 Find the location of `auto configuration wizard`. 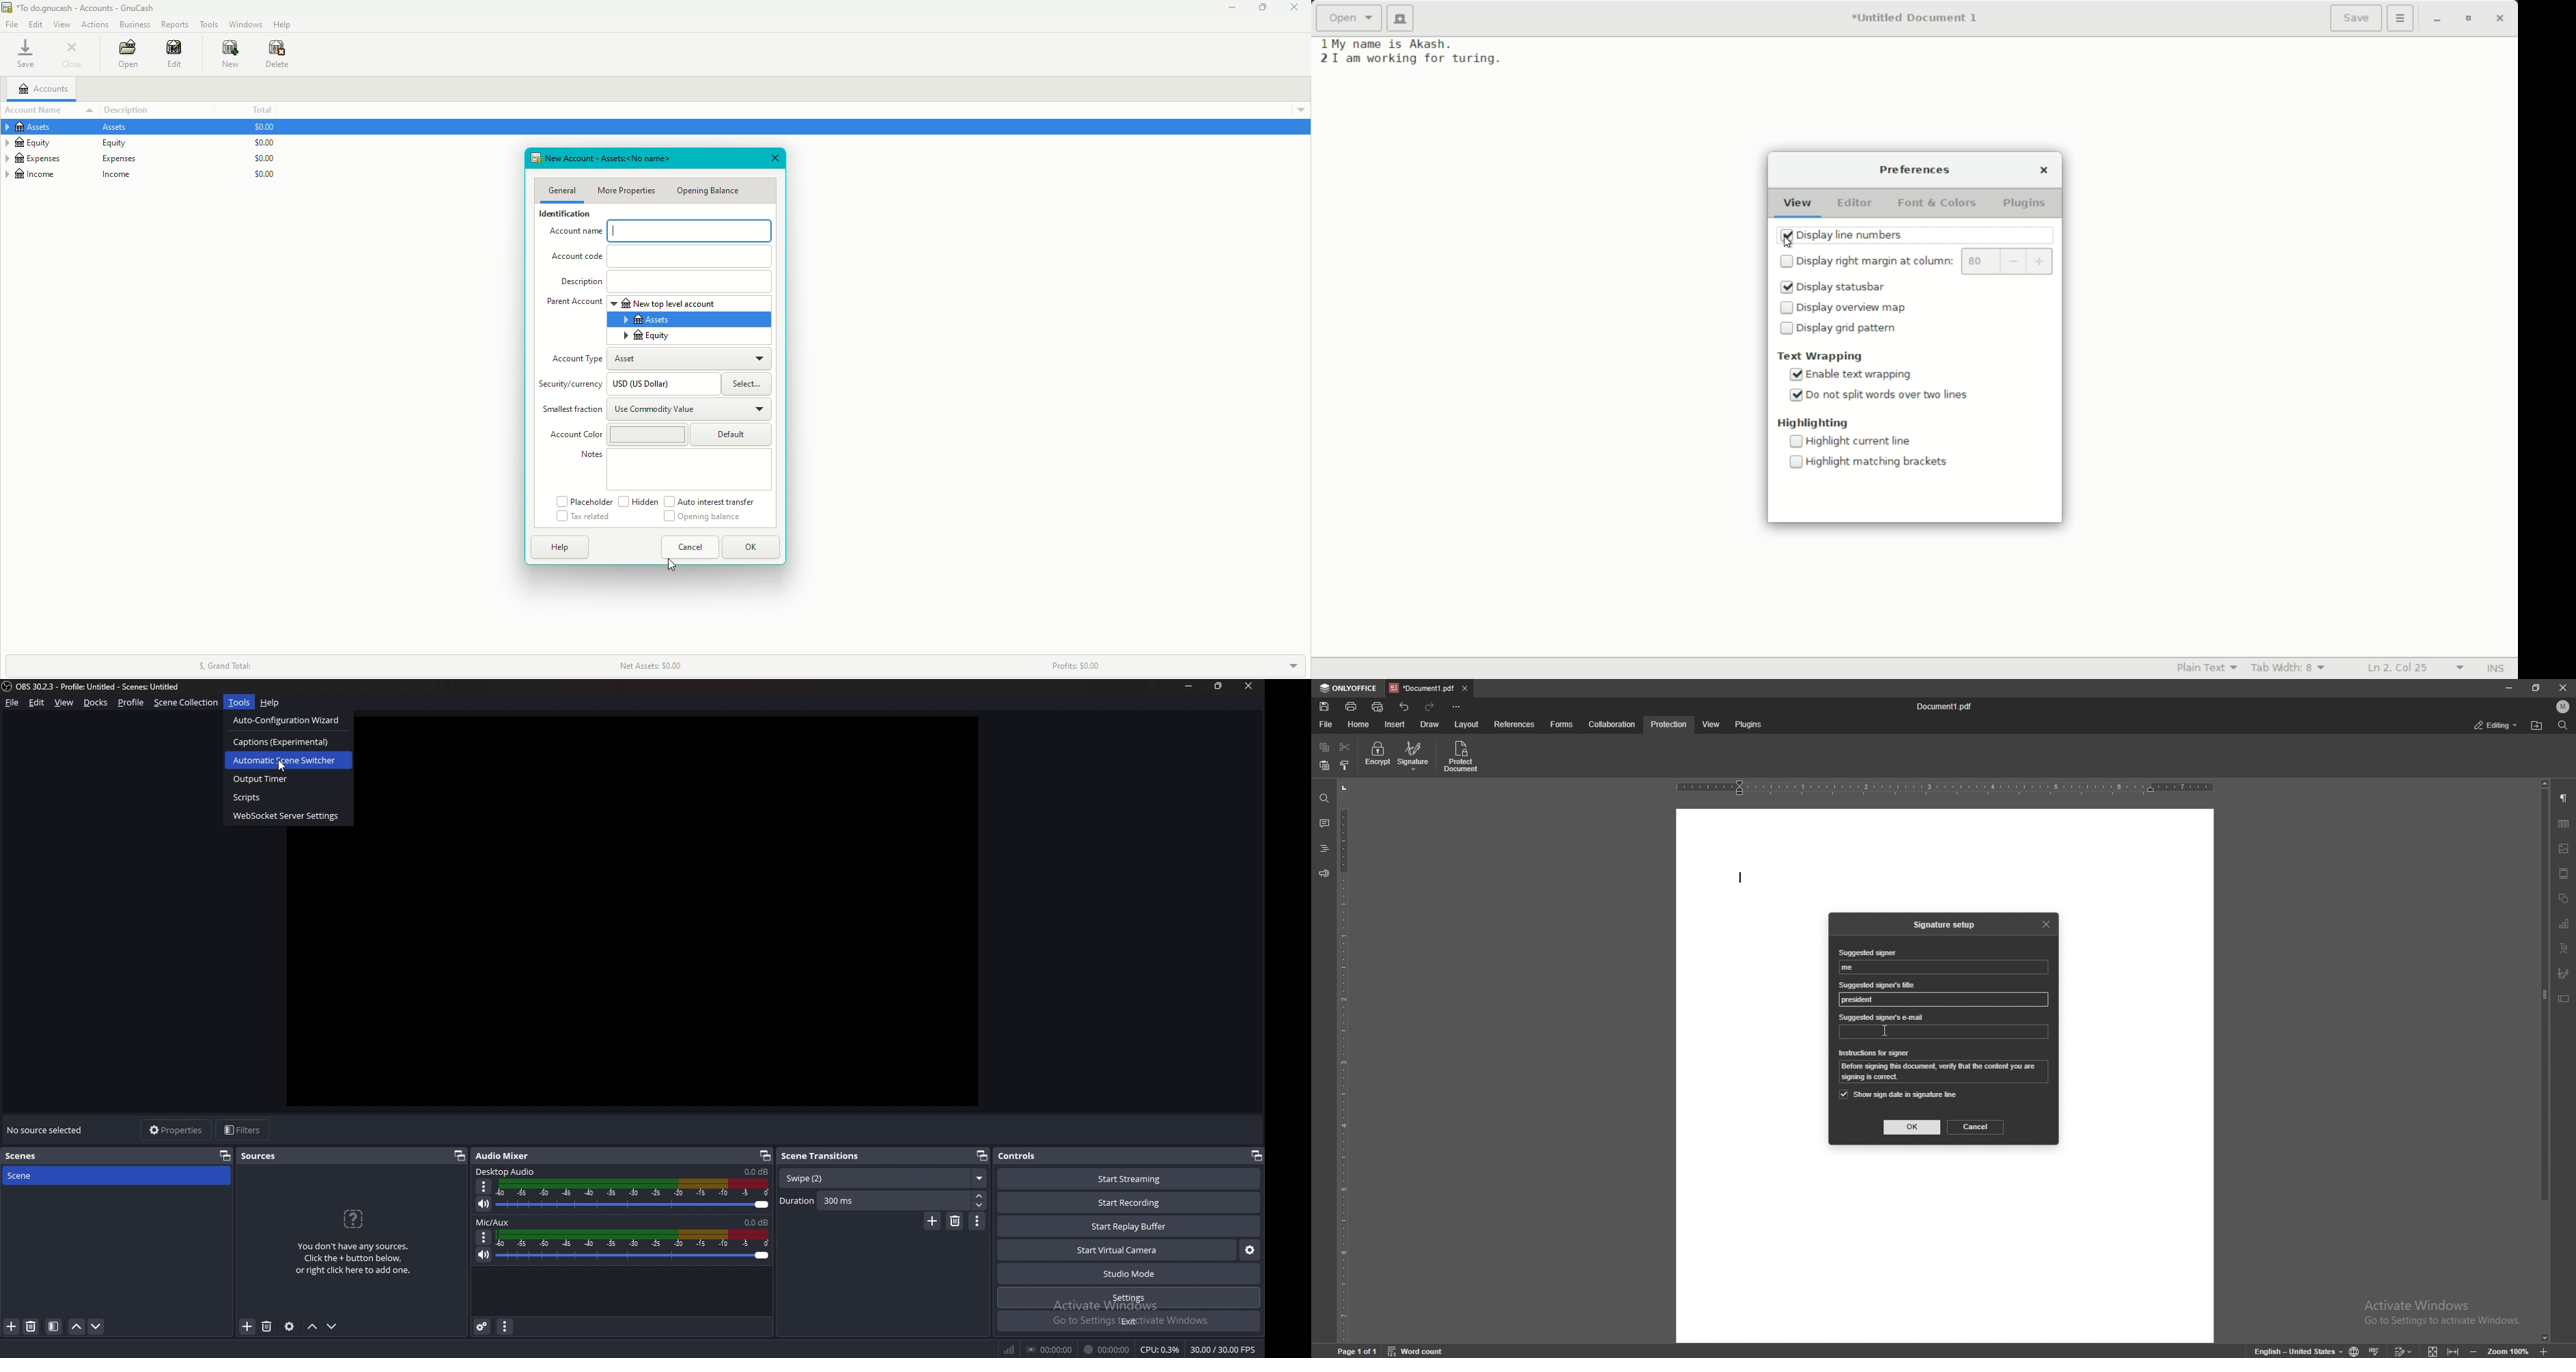

auto configuration wizard is located at coordinates (290, 720).